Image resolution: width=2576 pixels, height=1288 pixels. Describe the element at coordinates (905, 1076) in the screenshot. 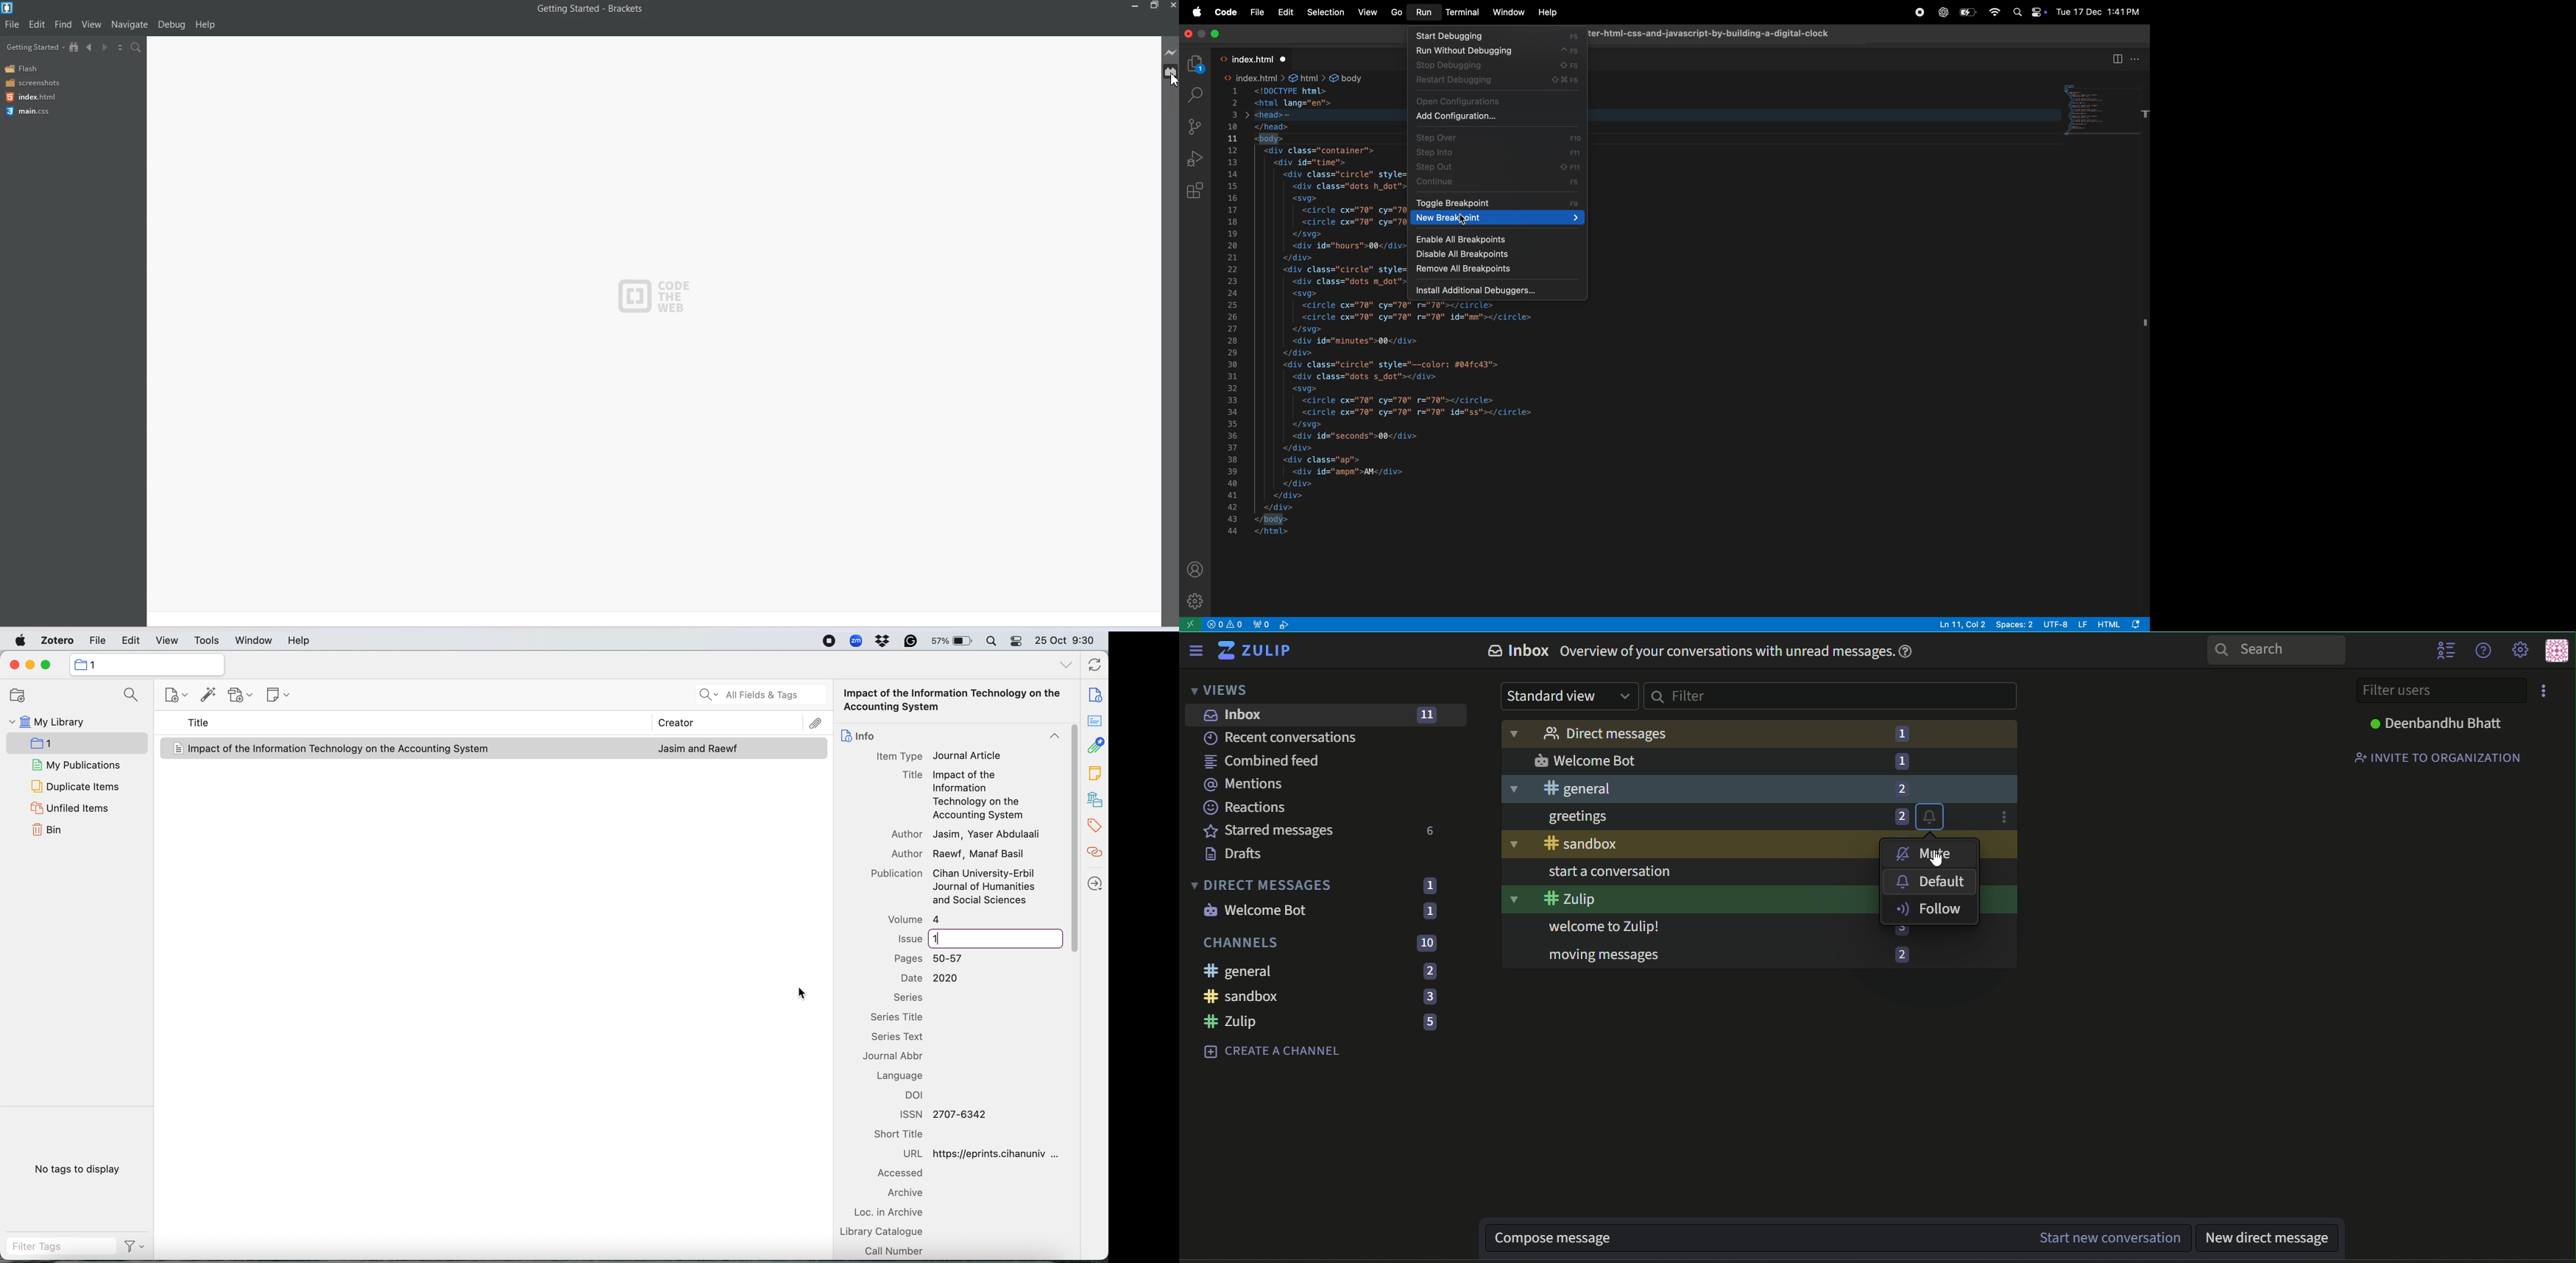

I see `language` at that location.